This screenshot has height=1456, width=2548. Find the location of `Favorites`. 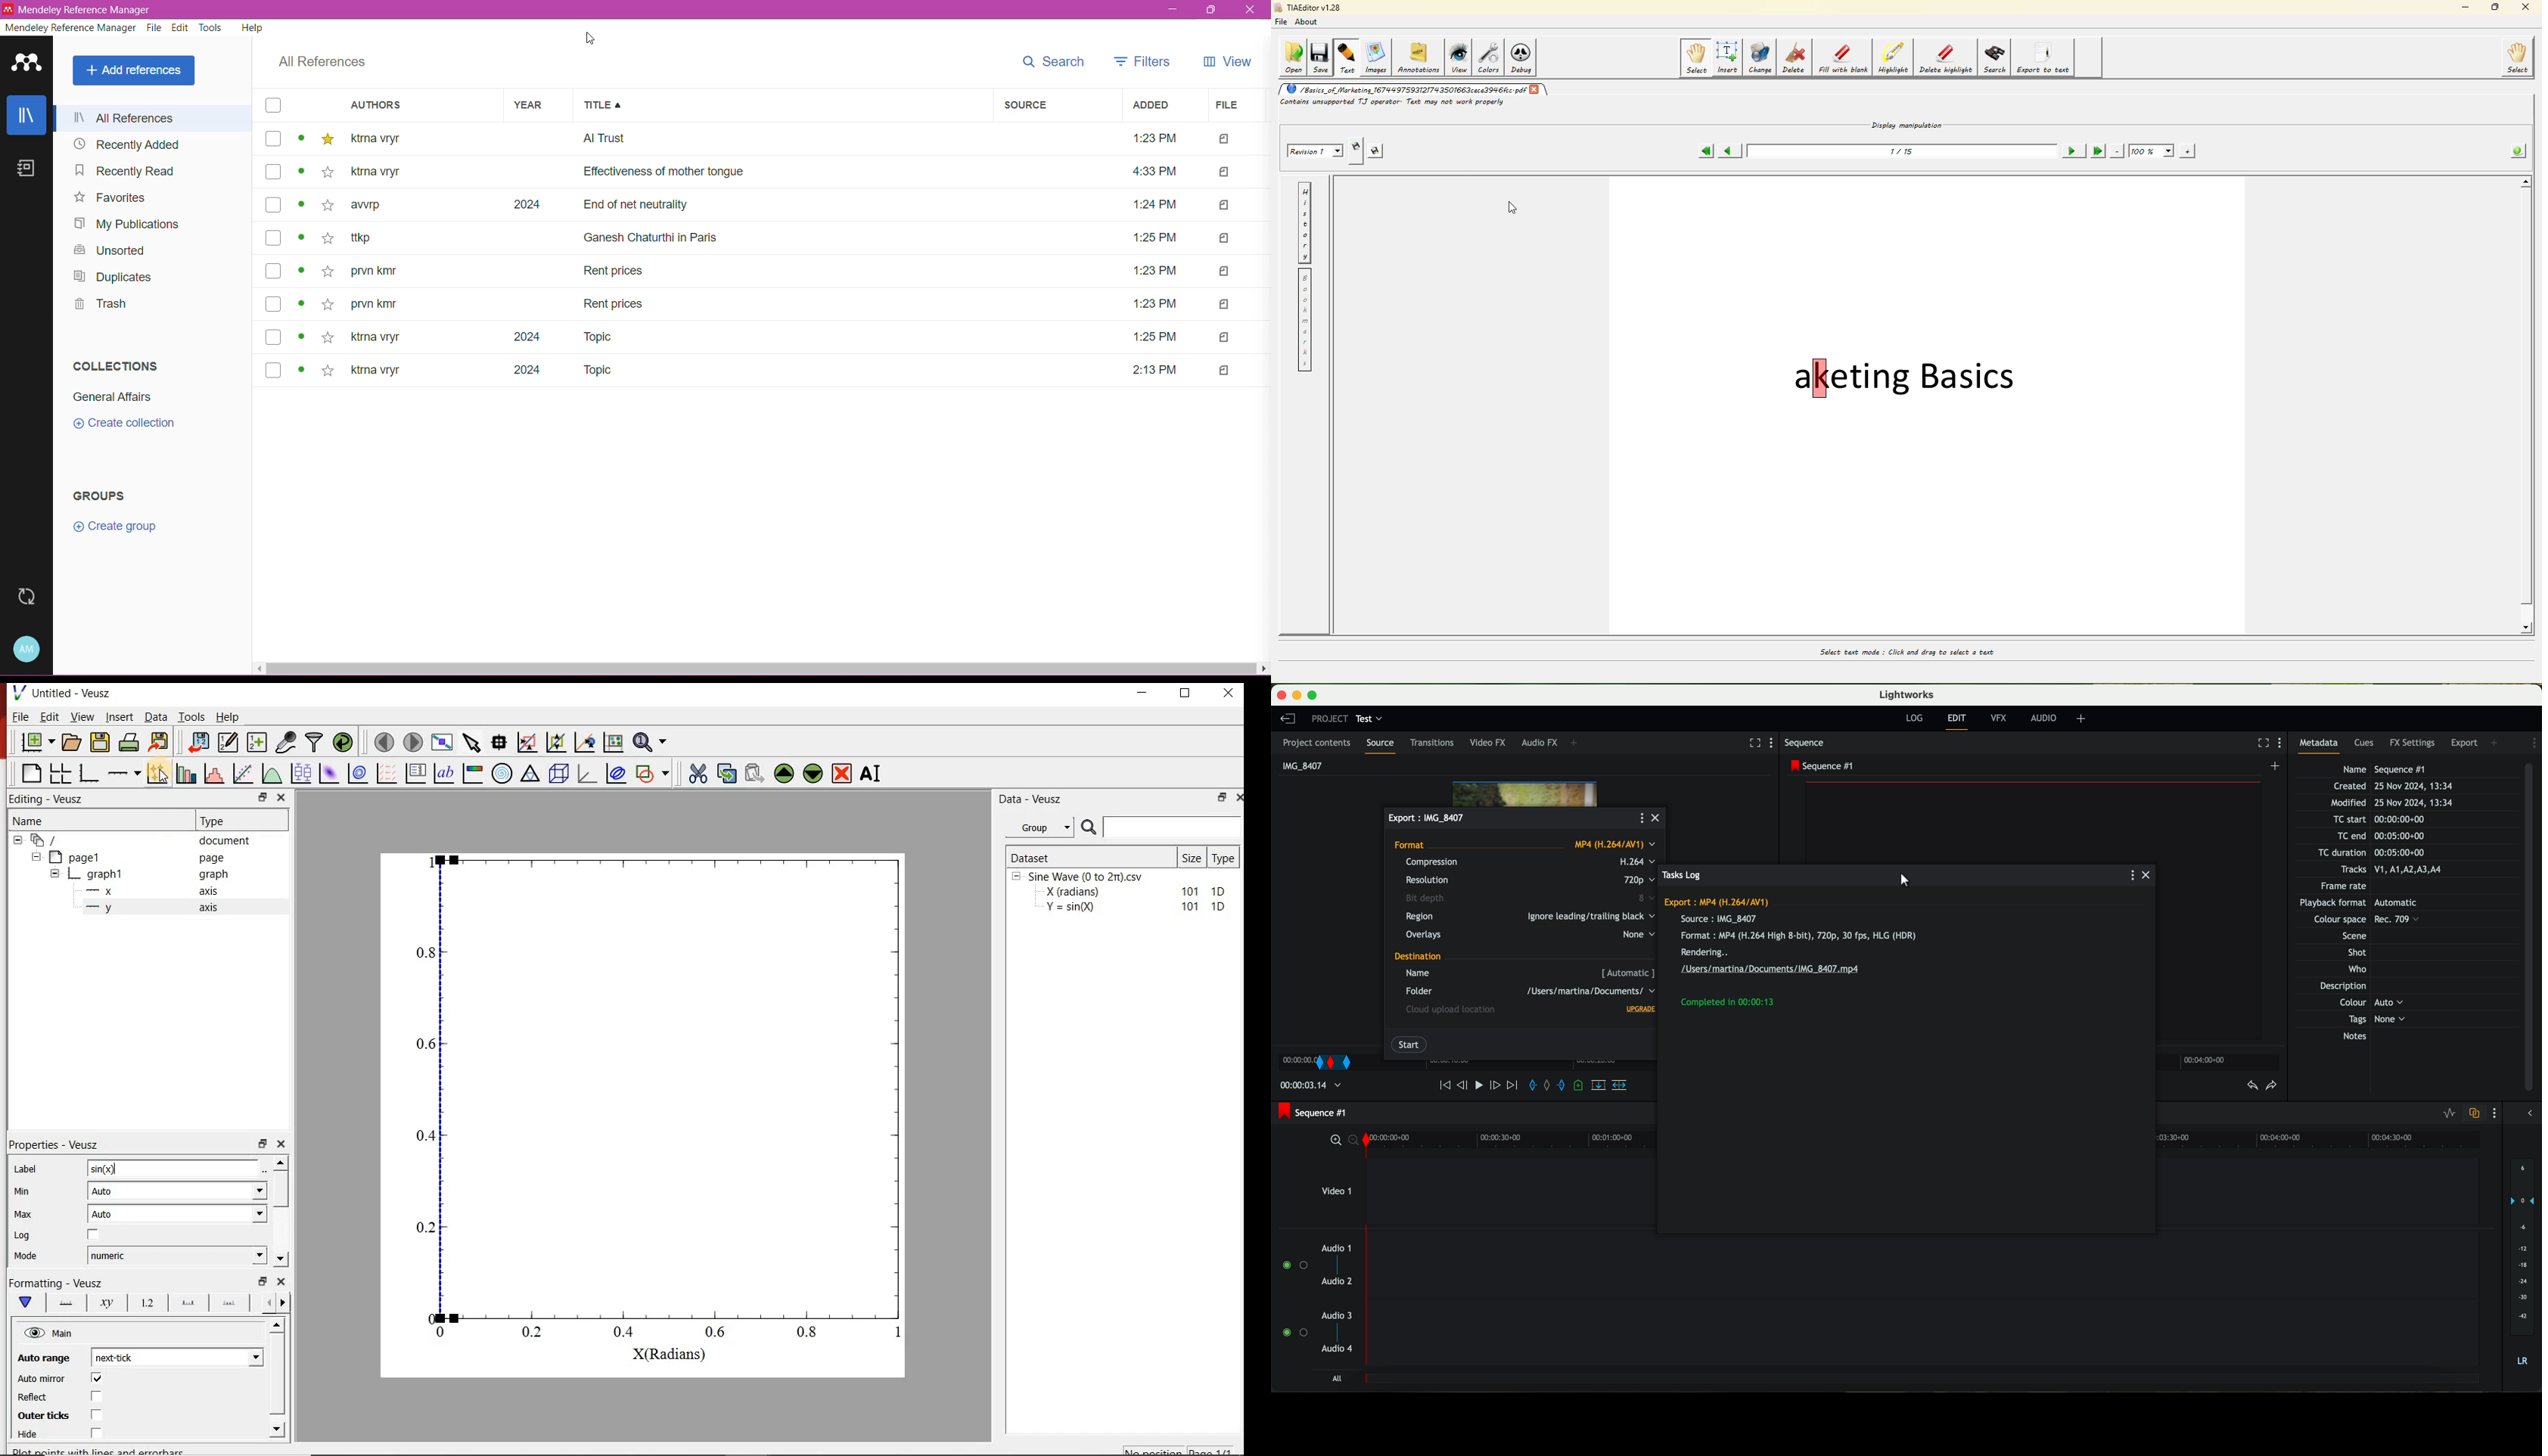

Favorites is located at coordinates (109, 199).